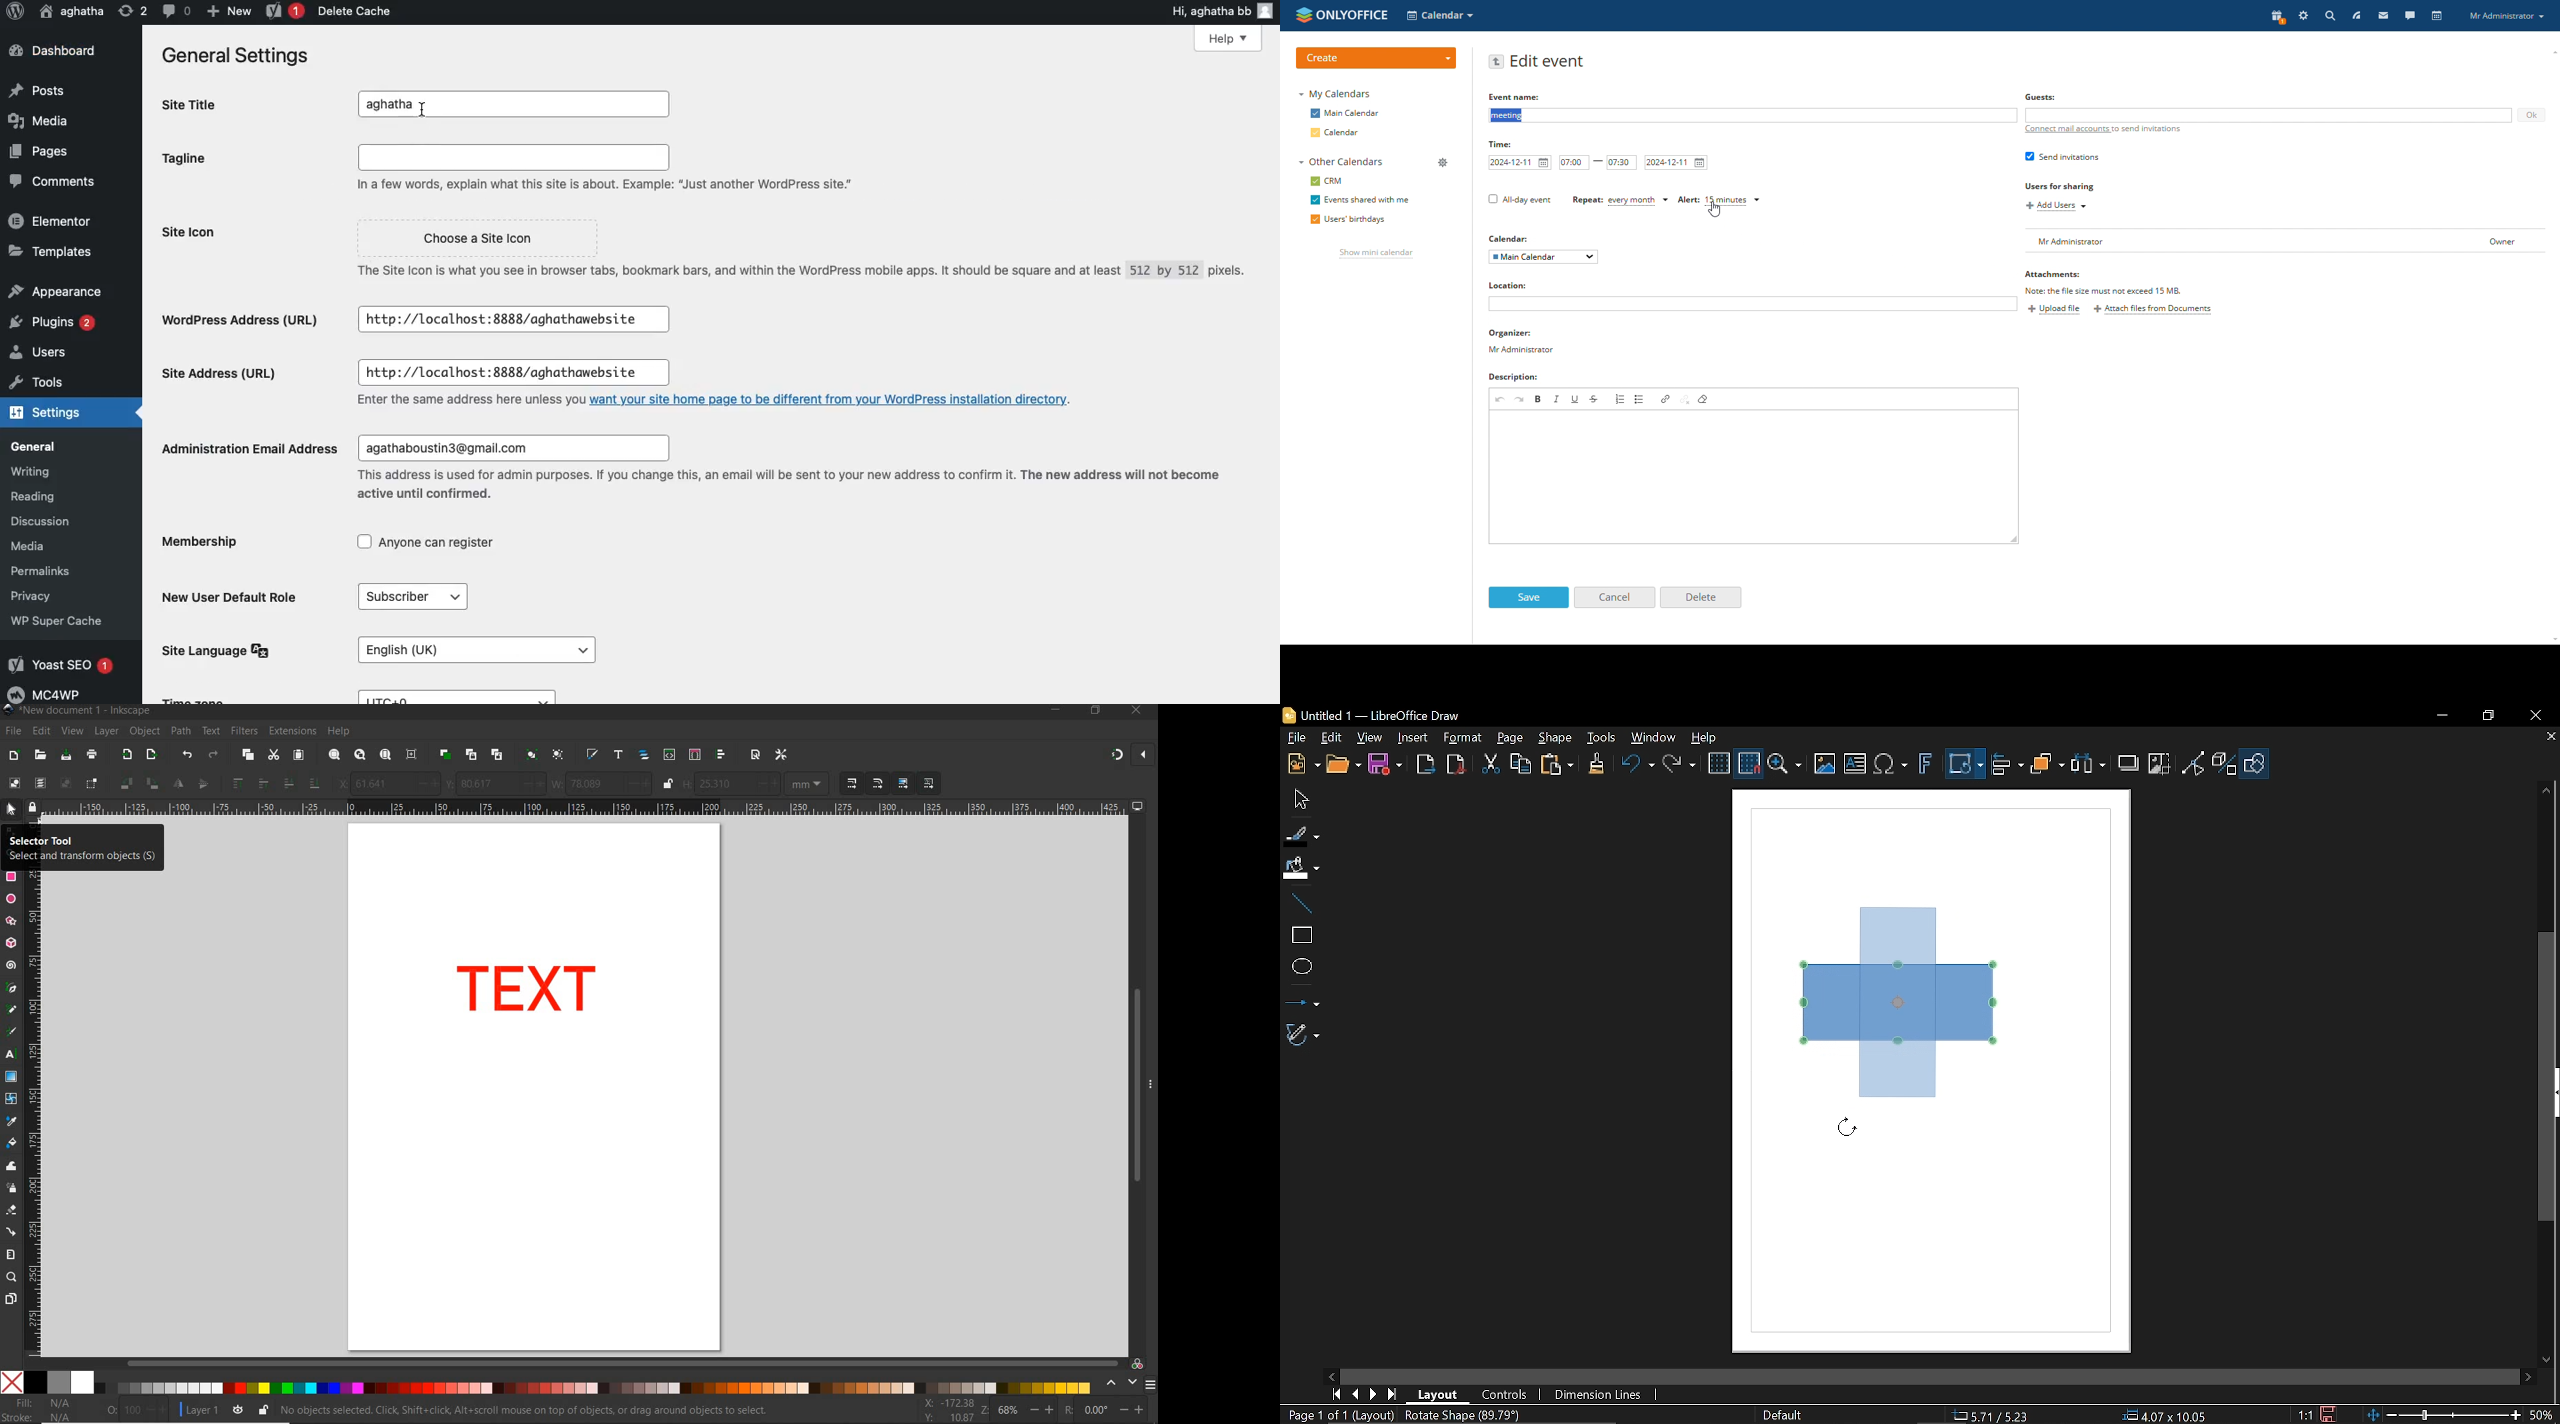 Image resolution: width=2576 pixels, height=1428 pixels. I want to click on add description, so click(1755, 477).